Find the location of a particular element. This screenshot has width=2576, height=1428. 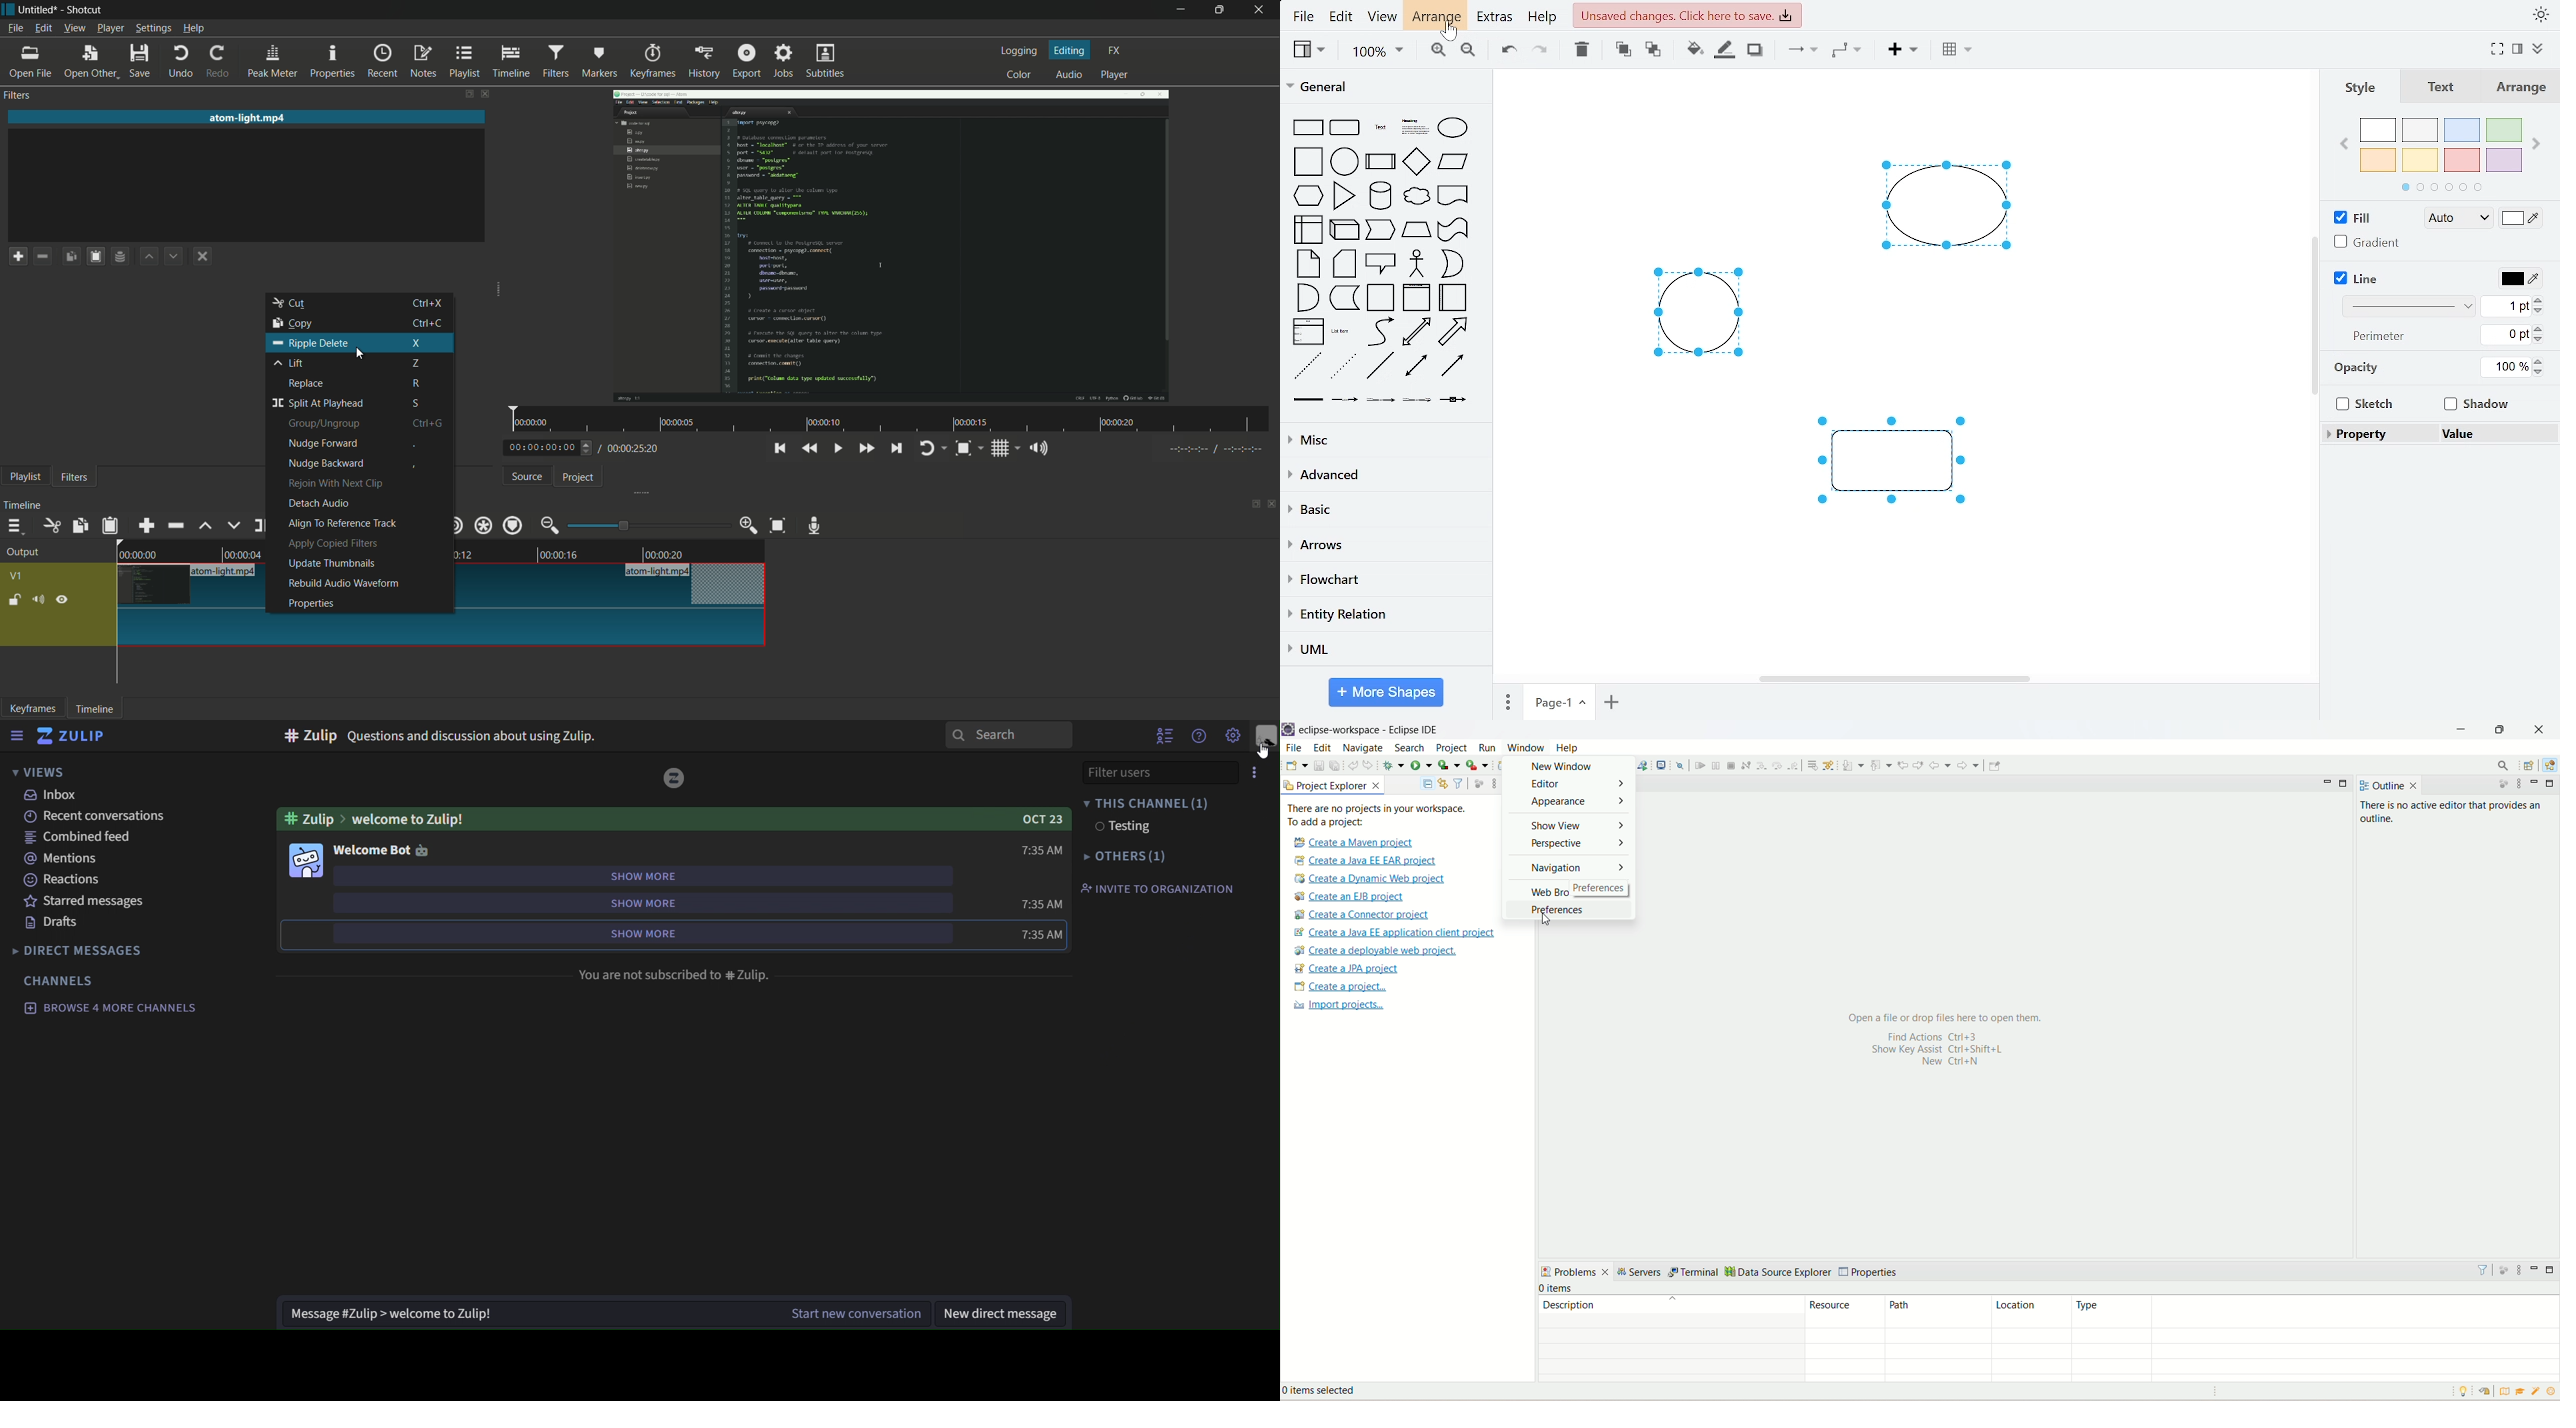

cloud is located at coordinates (1415, 196).